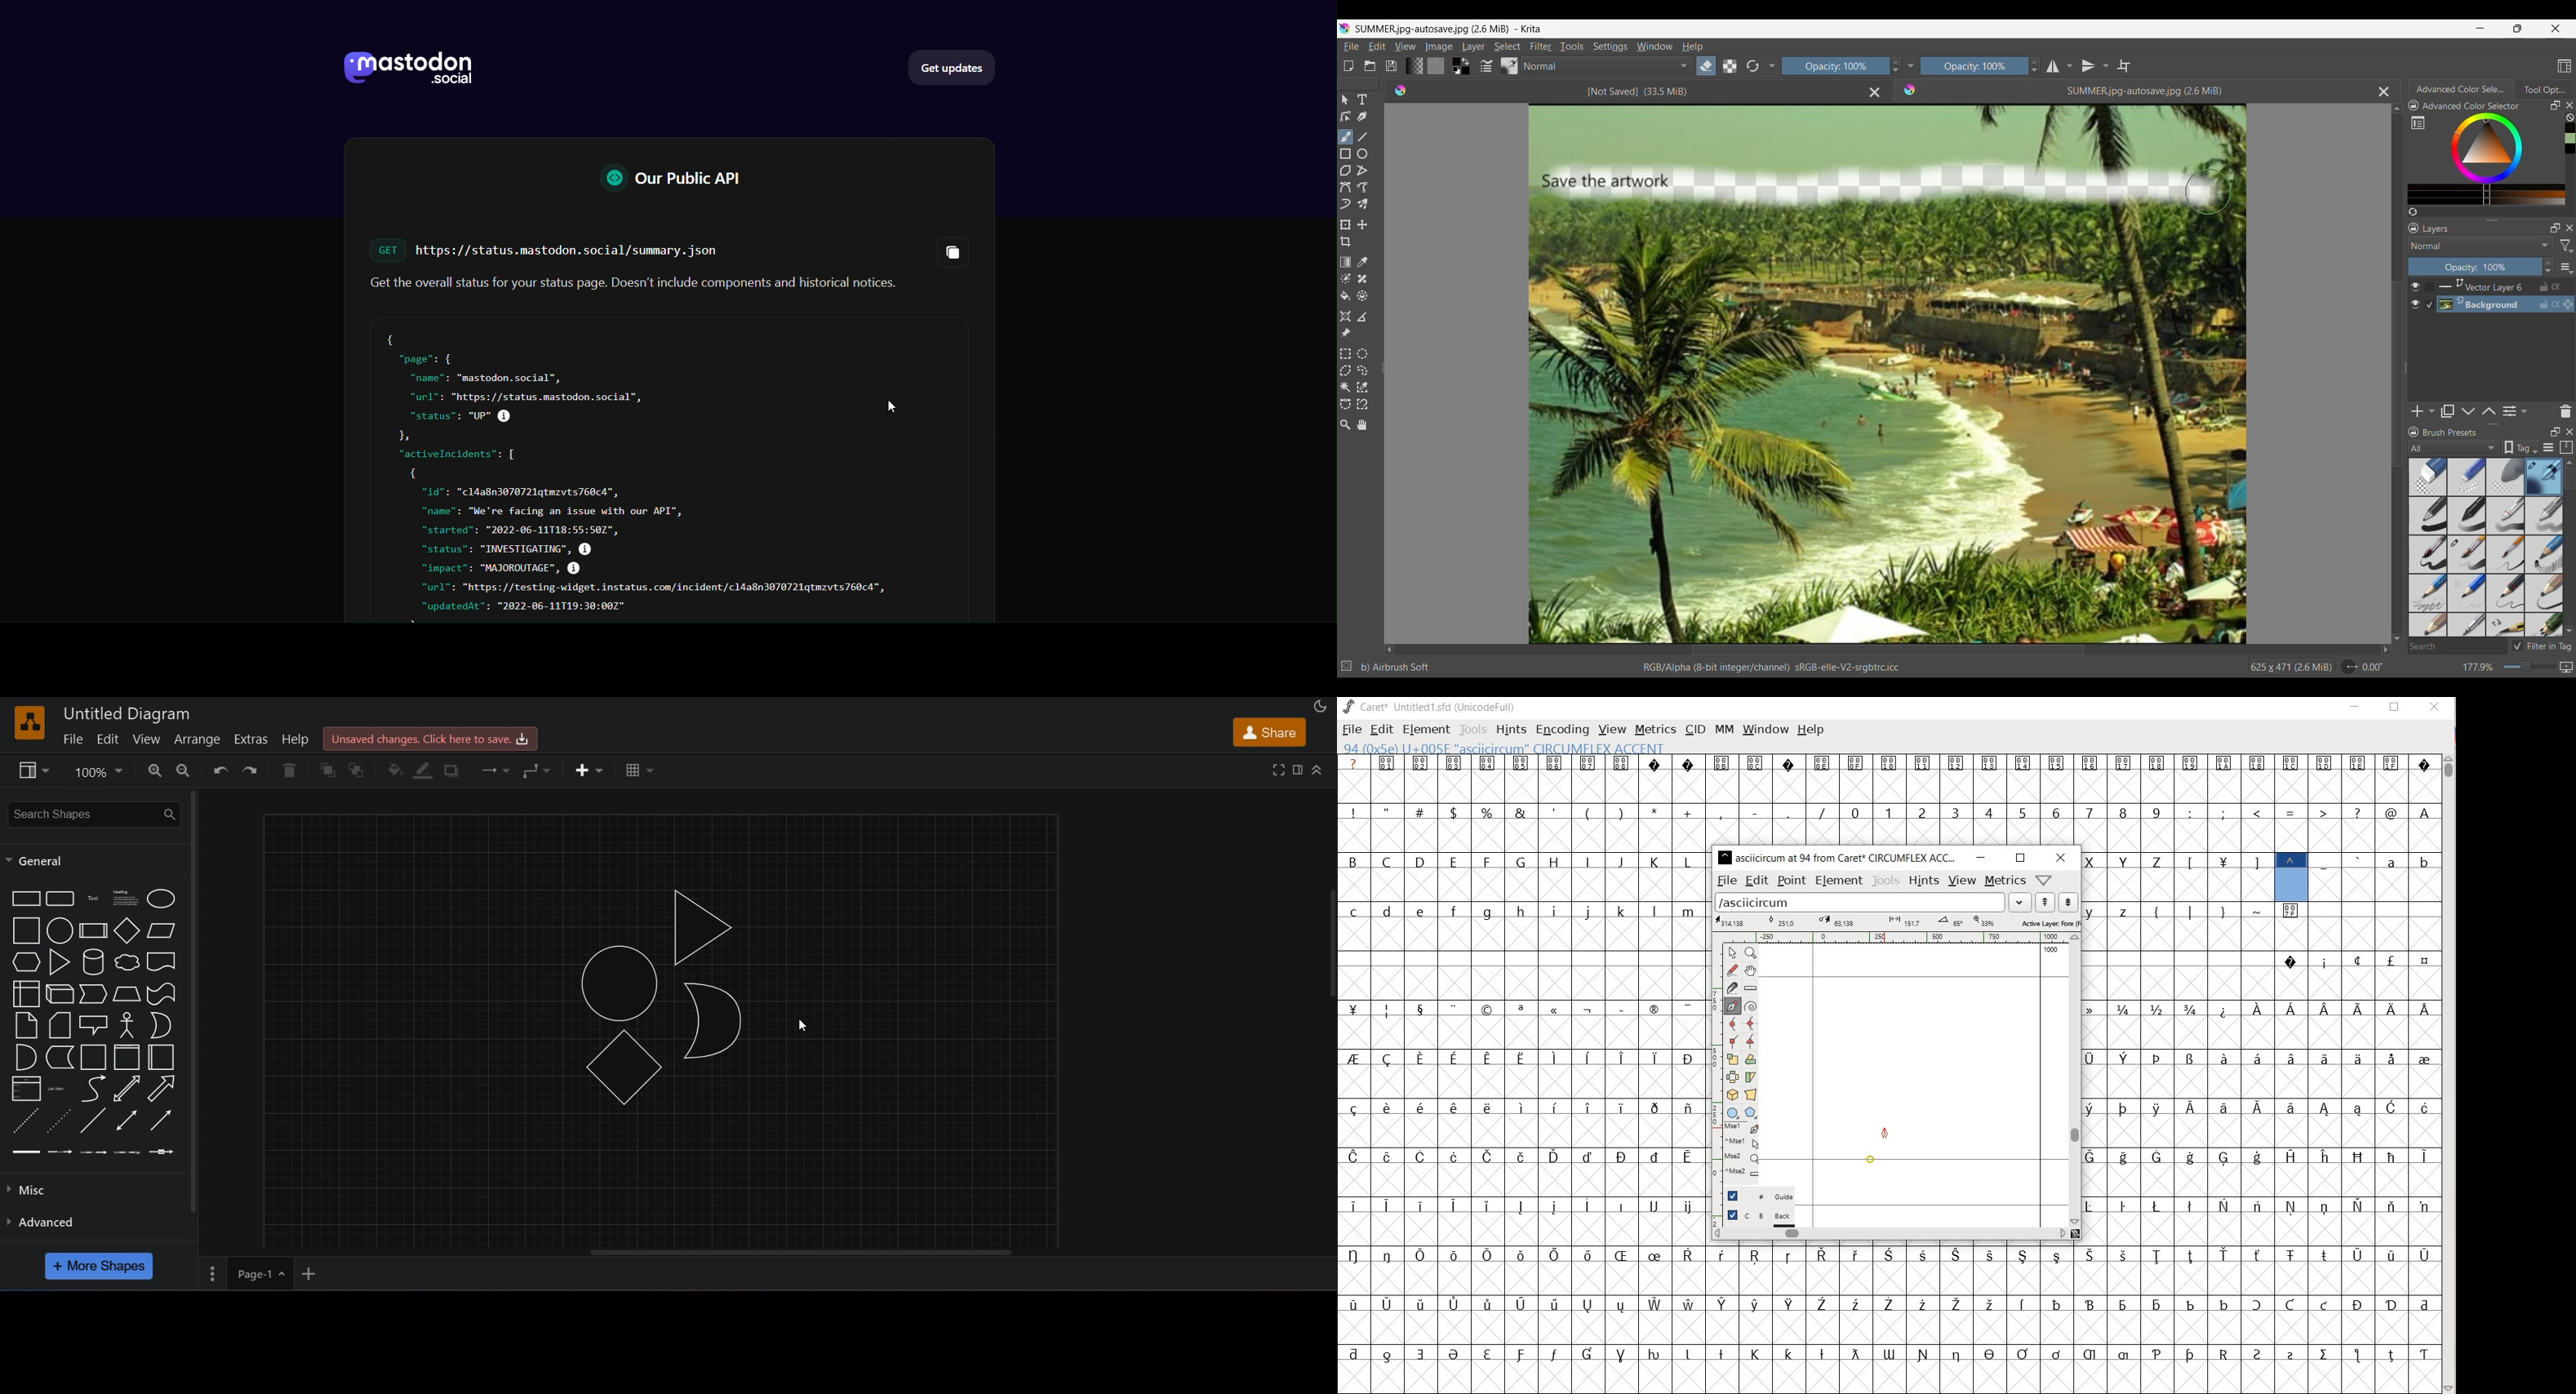 This screenshot has height=1400, width=2576. What do you see at coordinates (100, 774) in the screenshot?
I see `zoom` at bounding box center [100, 774].